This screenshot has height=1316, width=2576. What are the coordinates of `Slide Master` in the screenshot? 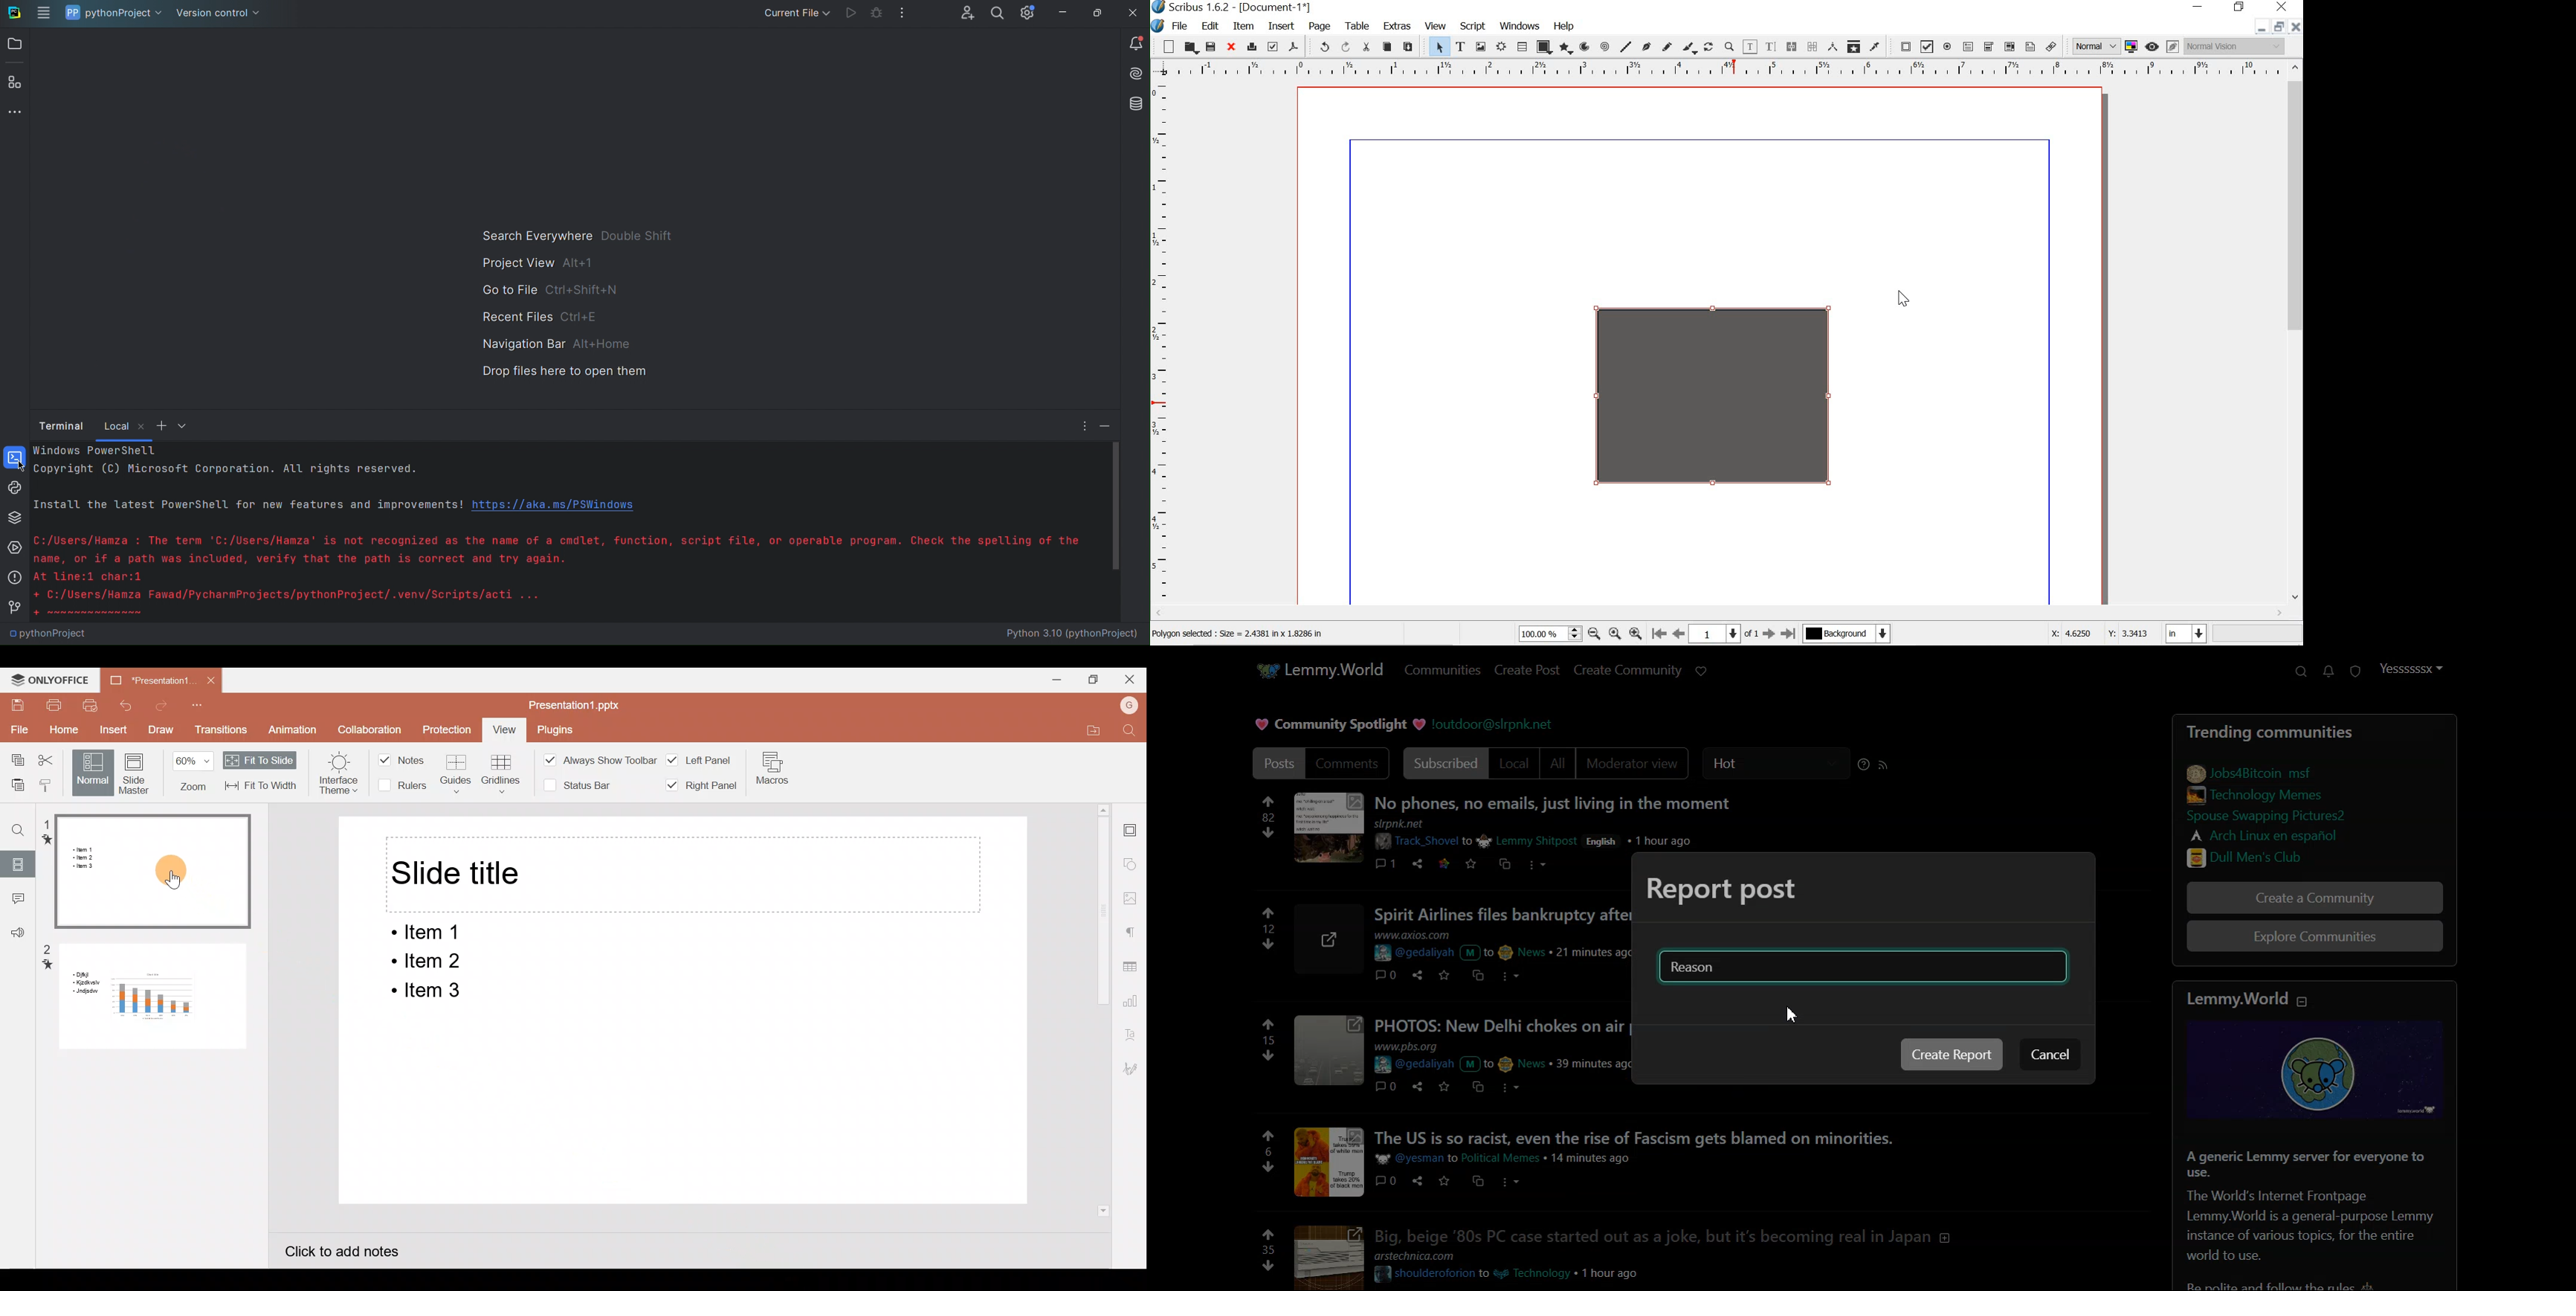 It's located at (134, 772).